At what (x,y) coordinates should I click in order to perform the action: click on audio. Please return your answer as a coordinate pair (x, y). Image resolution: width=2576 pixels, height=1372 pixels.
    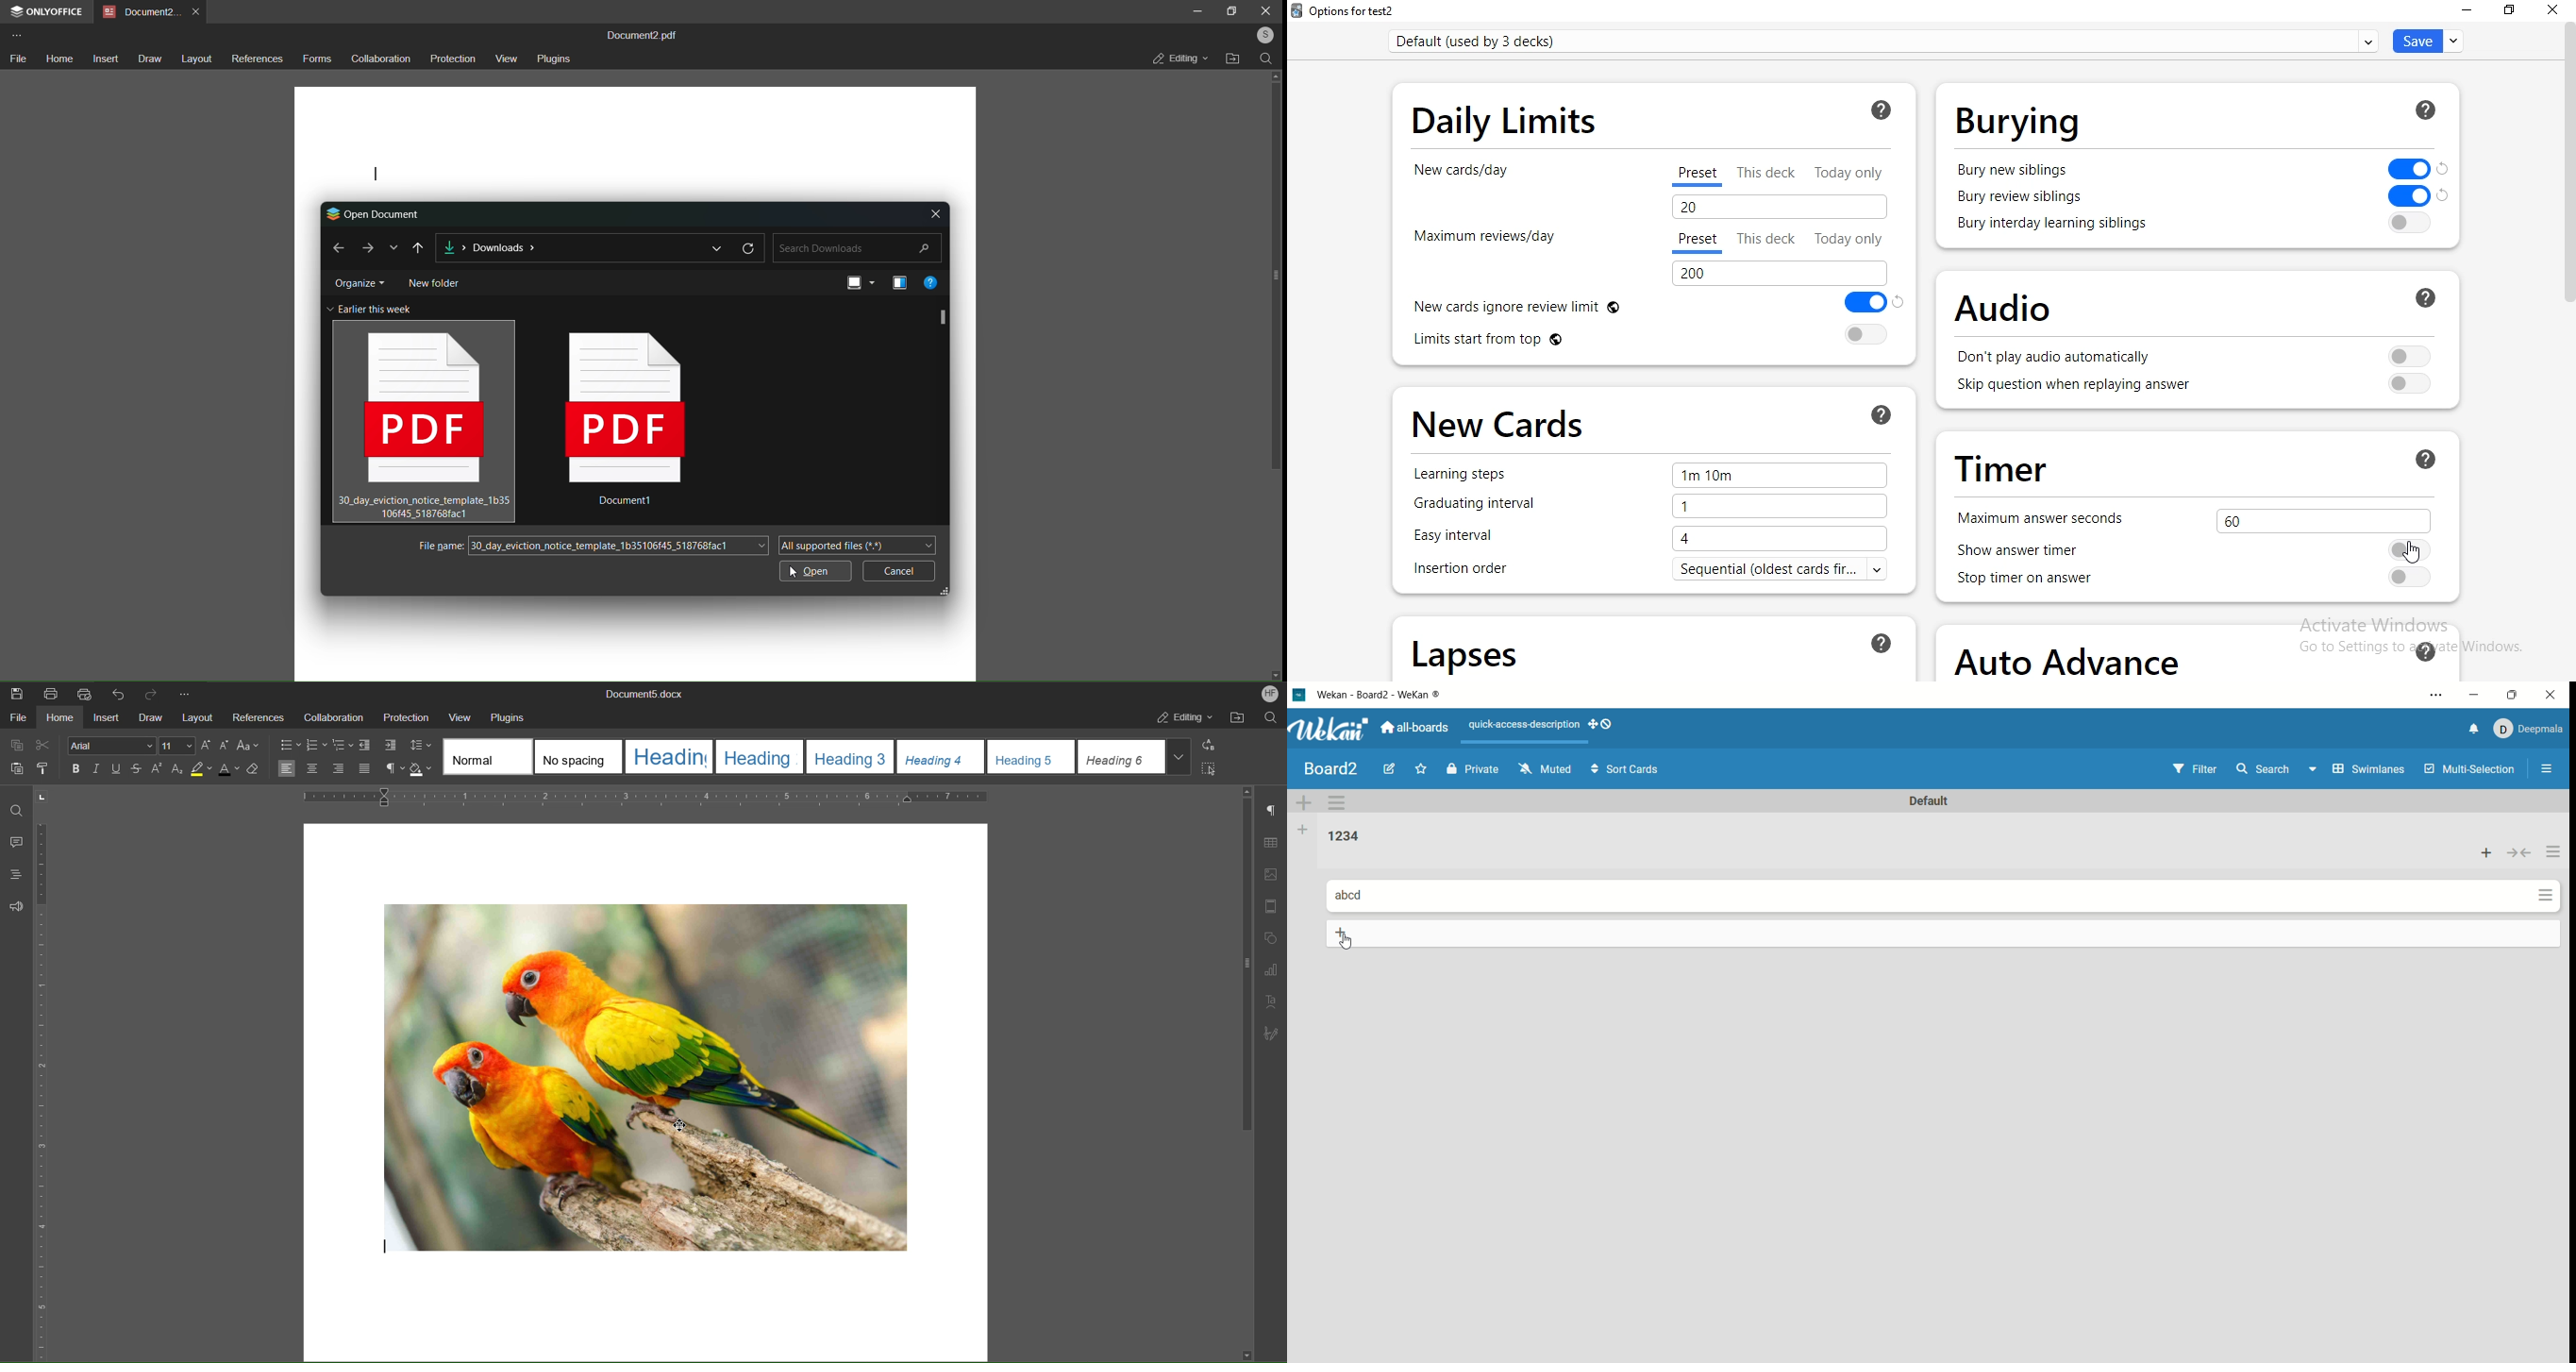
    Looking at the image, I should click on (2202, 310).